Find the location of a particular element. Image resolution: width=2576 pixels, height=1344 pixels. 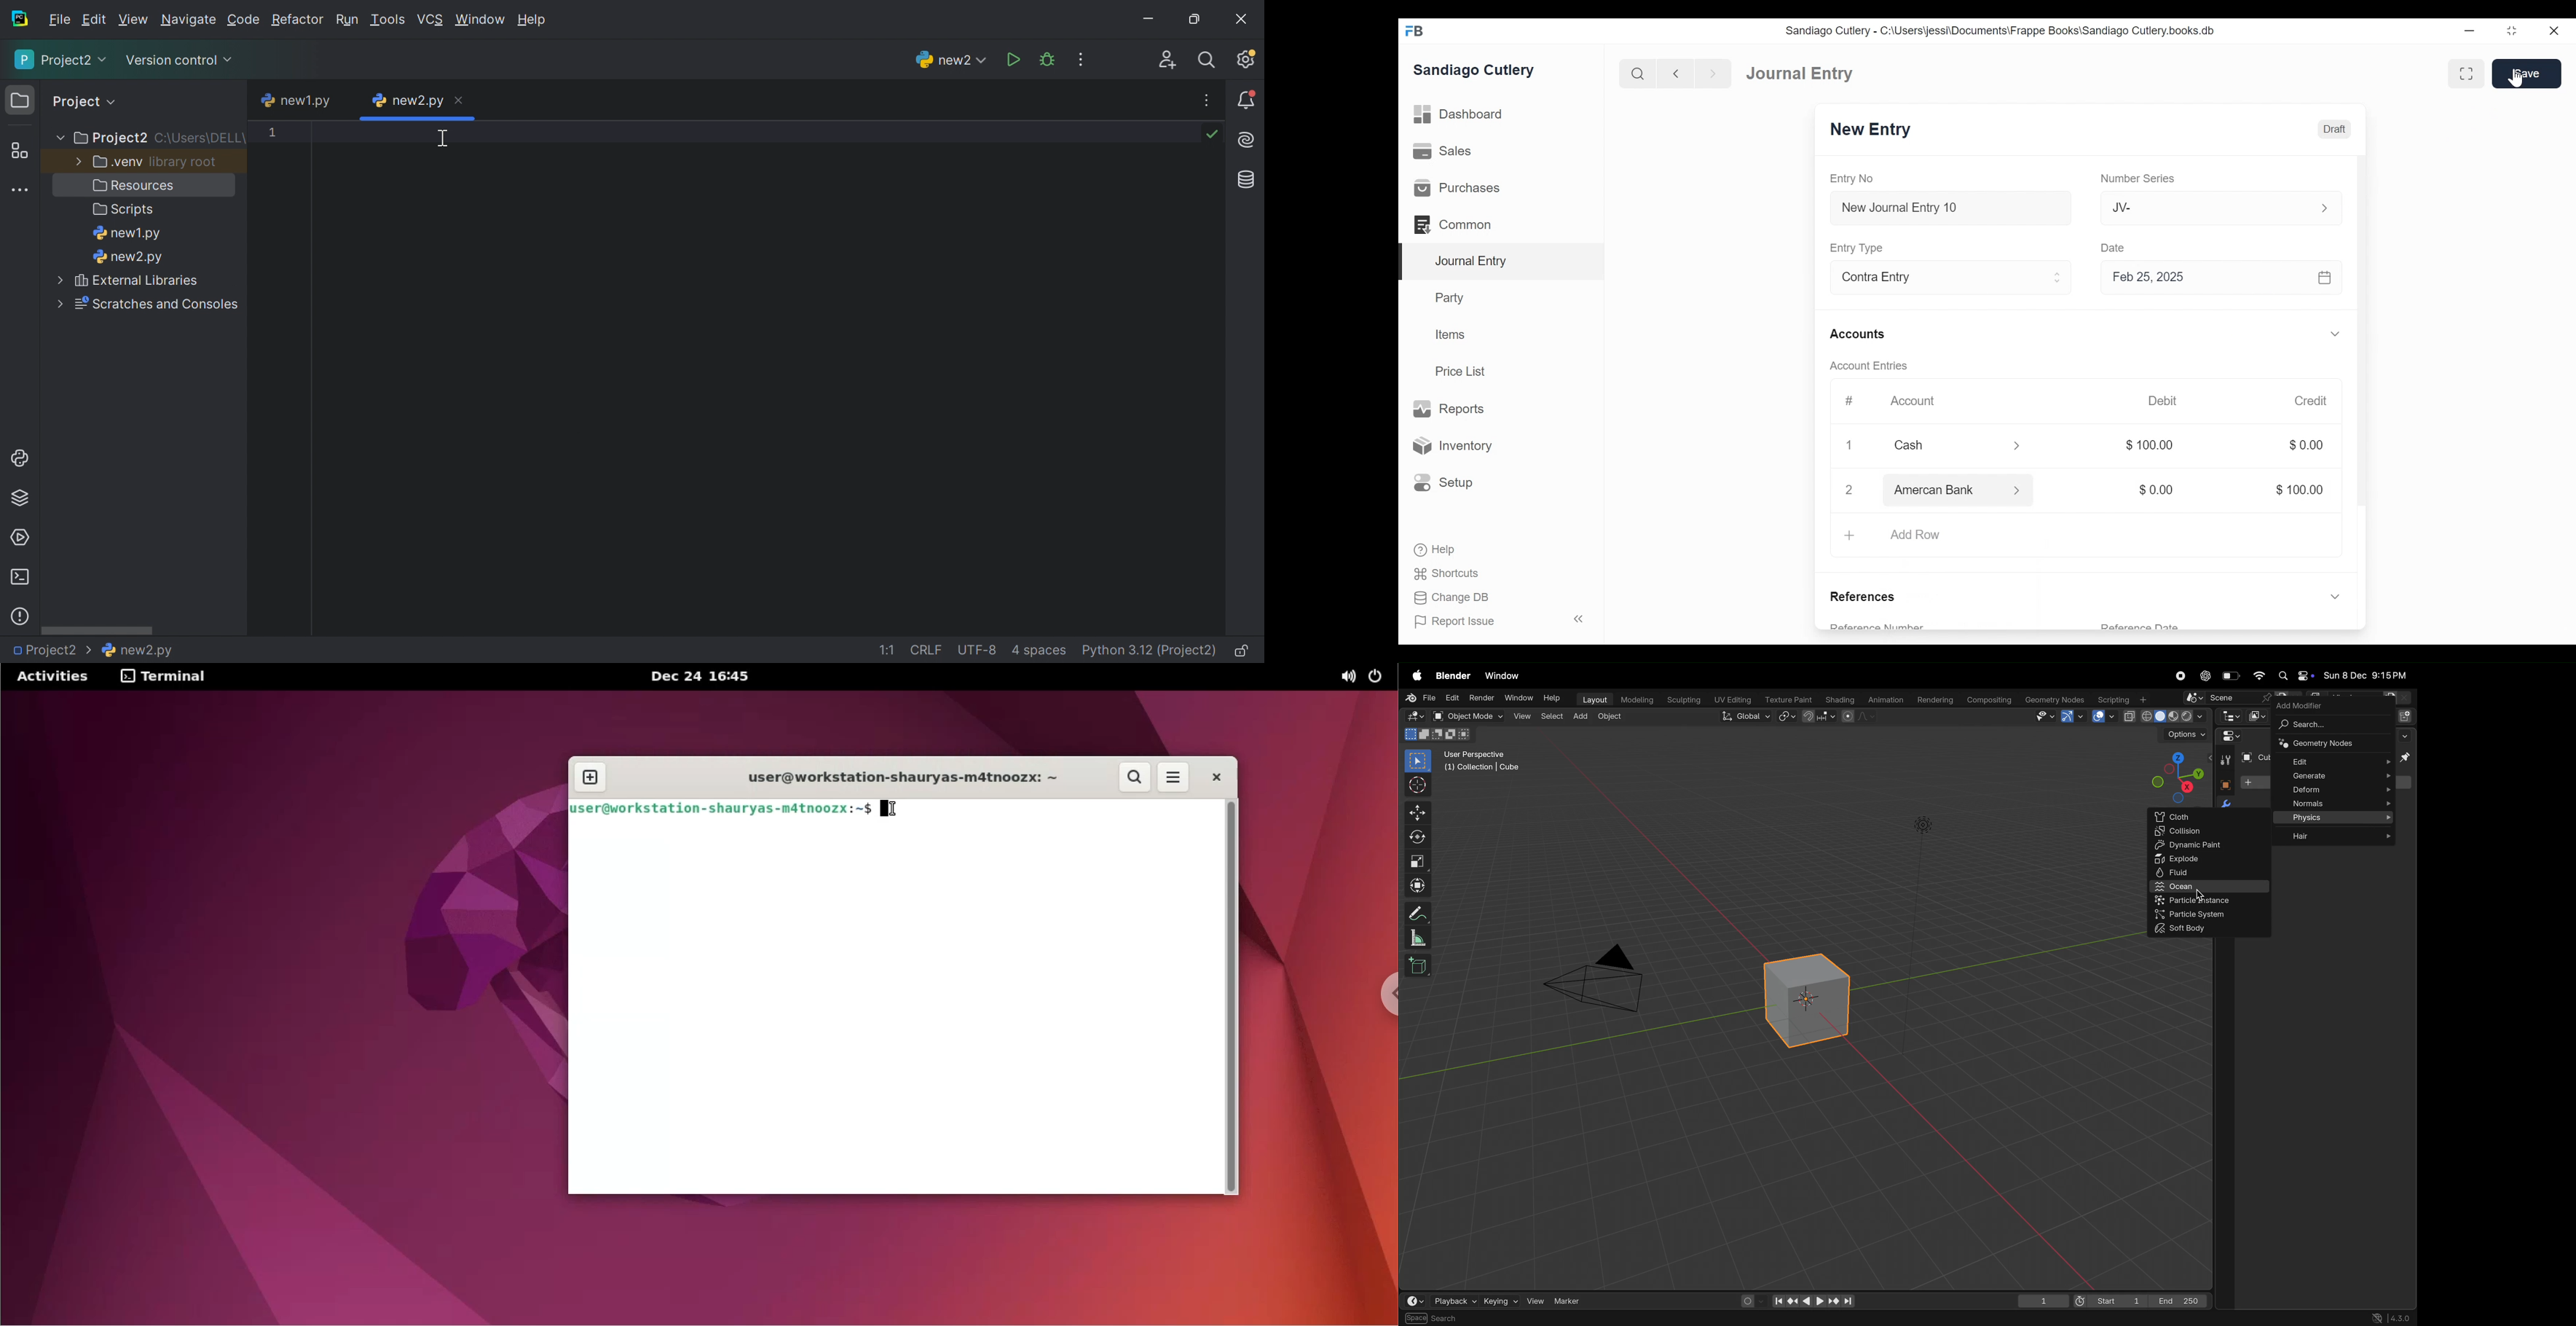

PyCharm icon is located at coordinates (17, 19).